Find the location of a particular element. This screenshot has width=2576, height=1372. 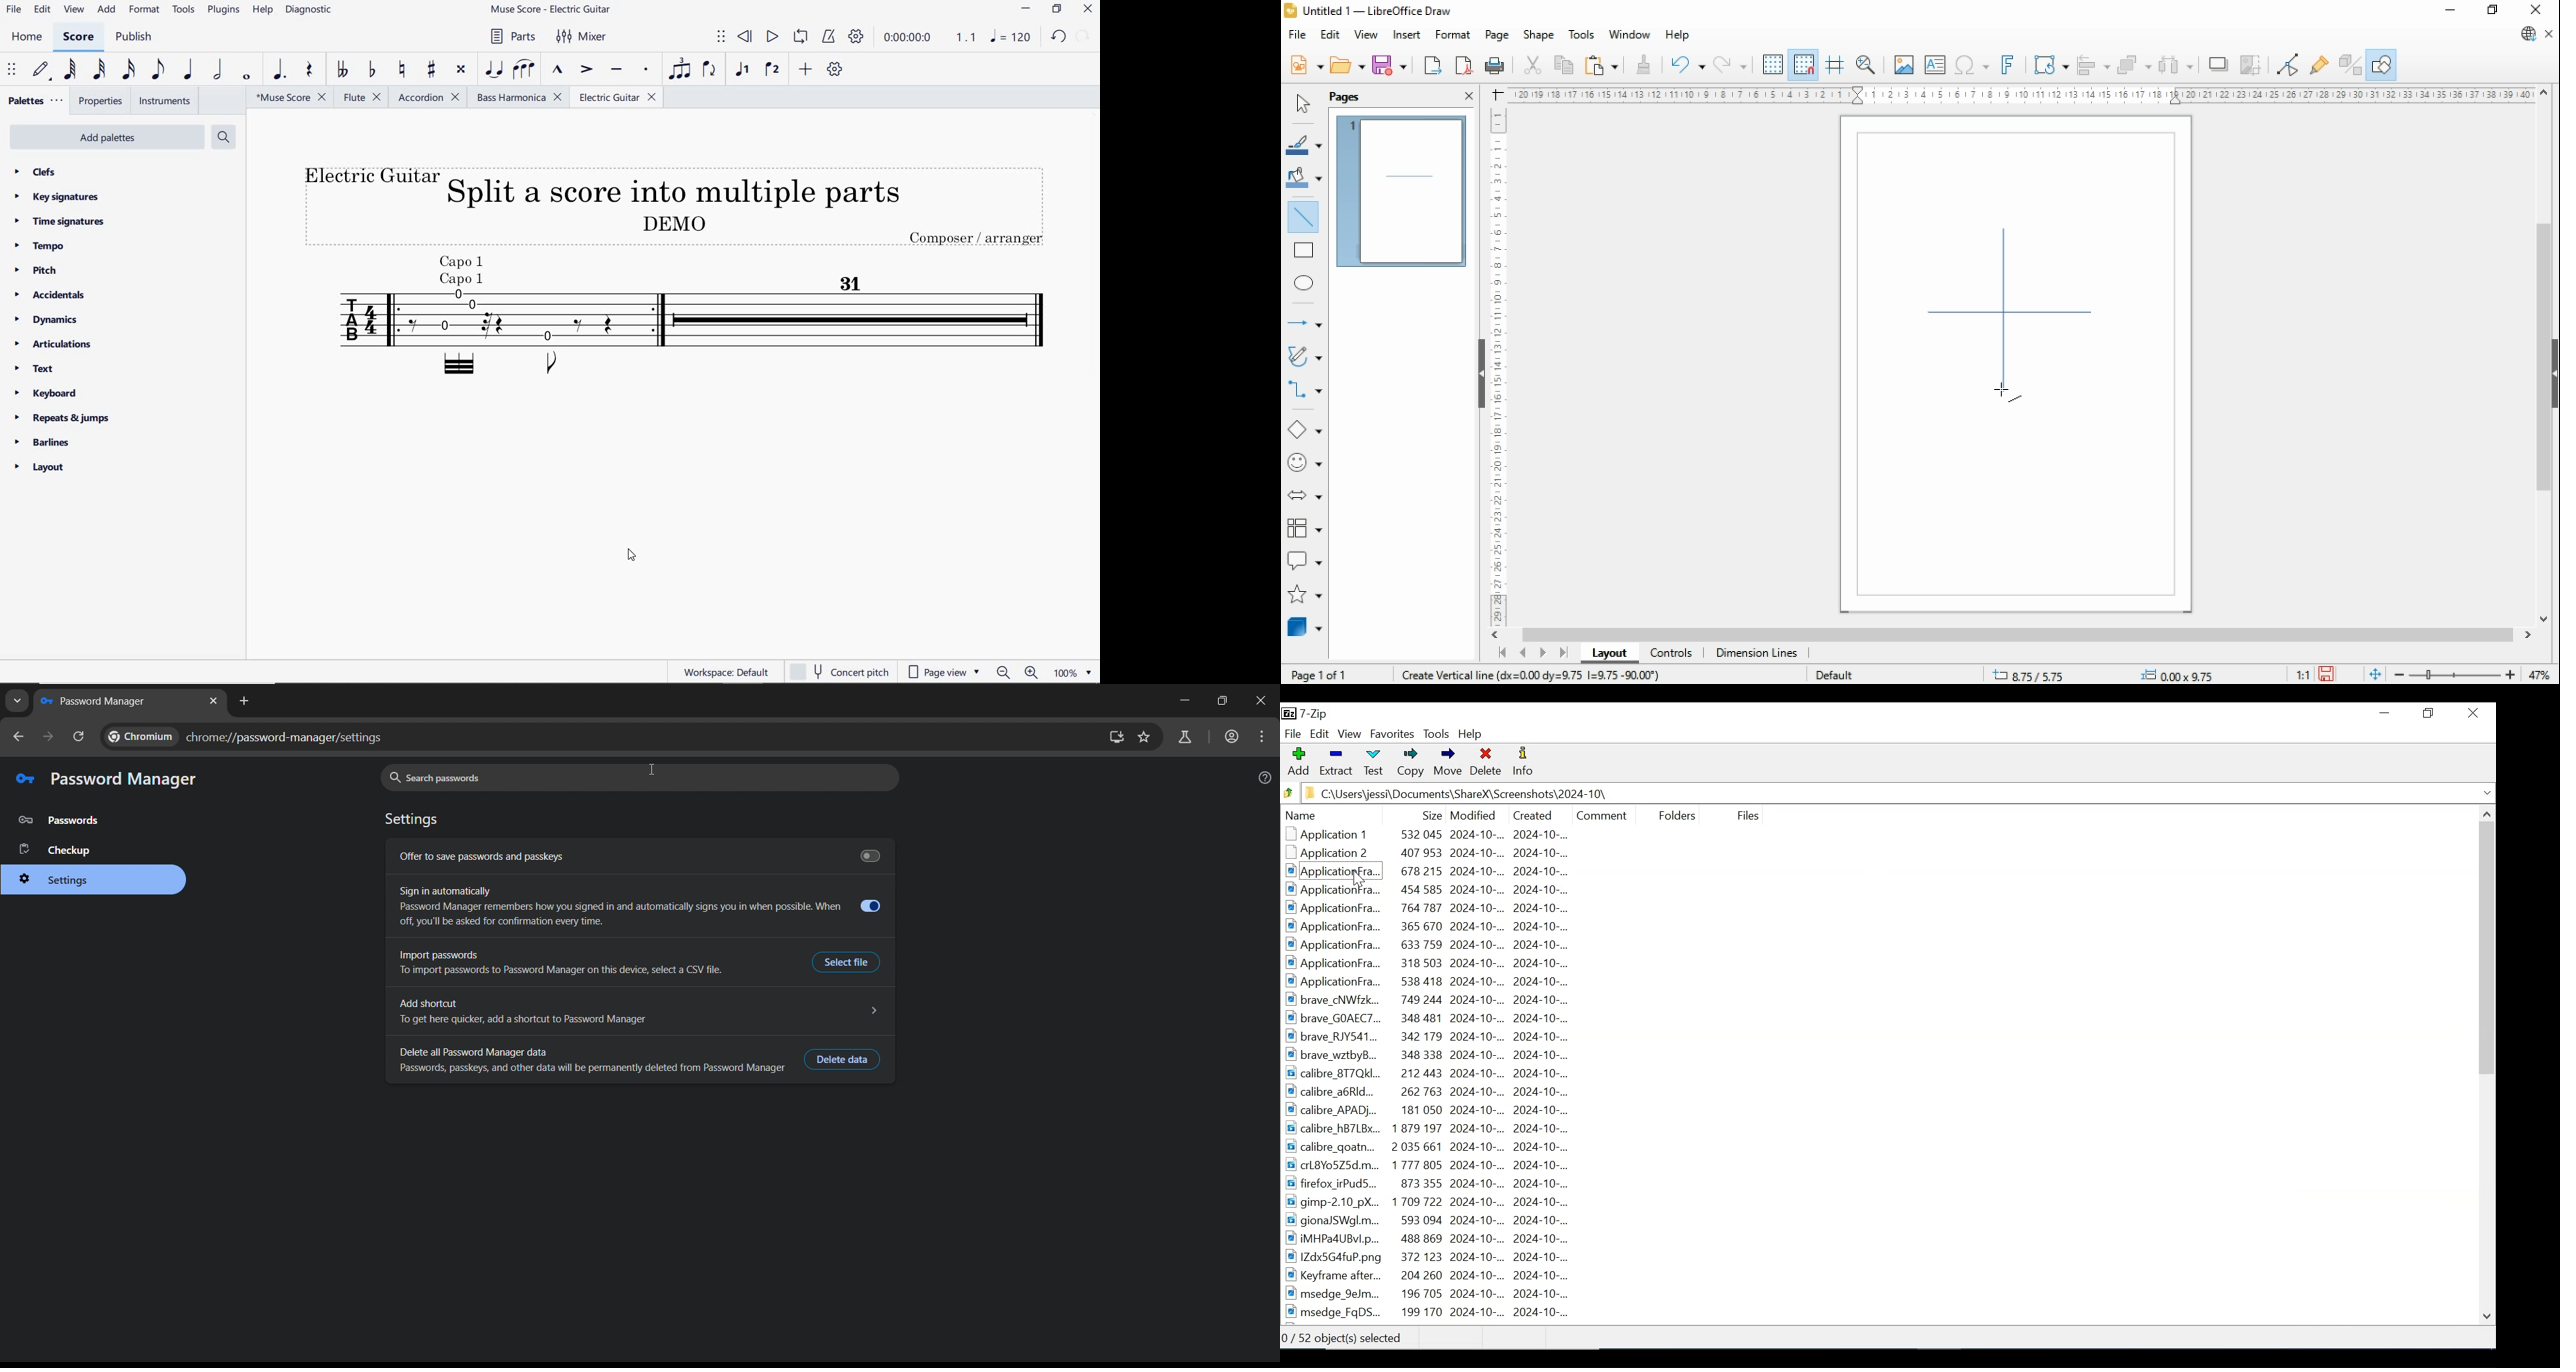

eighth note is located at coordinates (159, 70).